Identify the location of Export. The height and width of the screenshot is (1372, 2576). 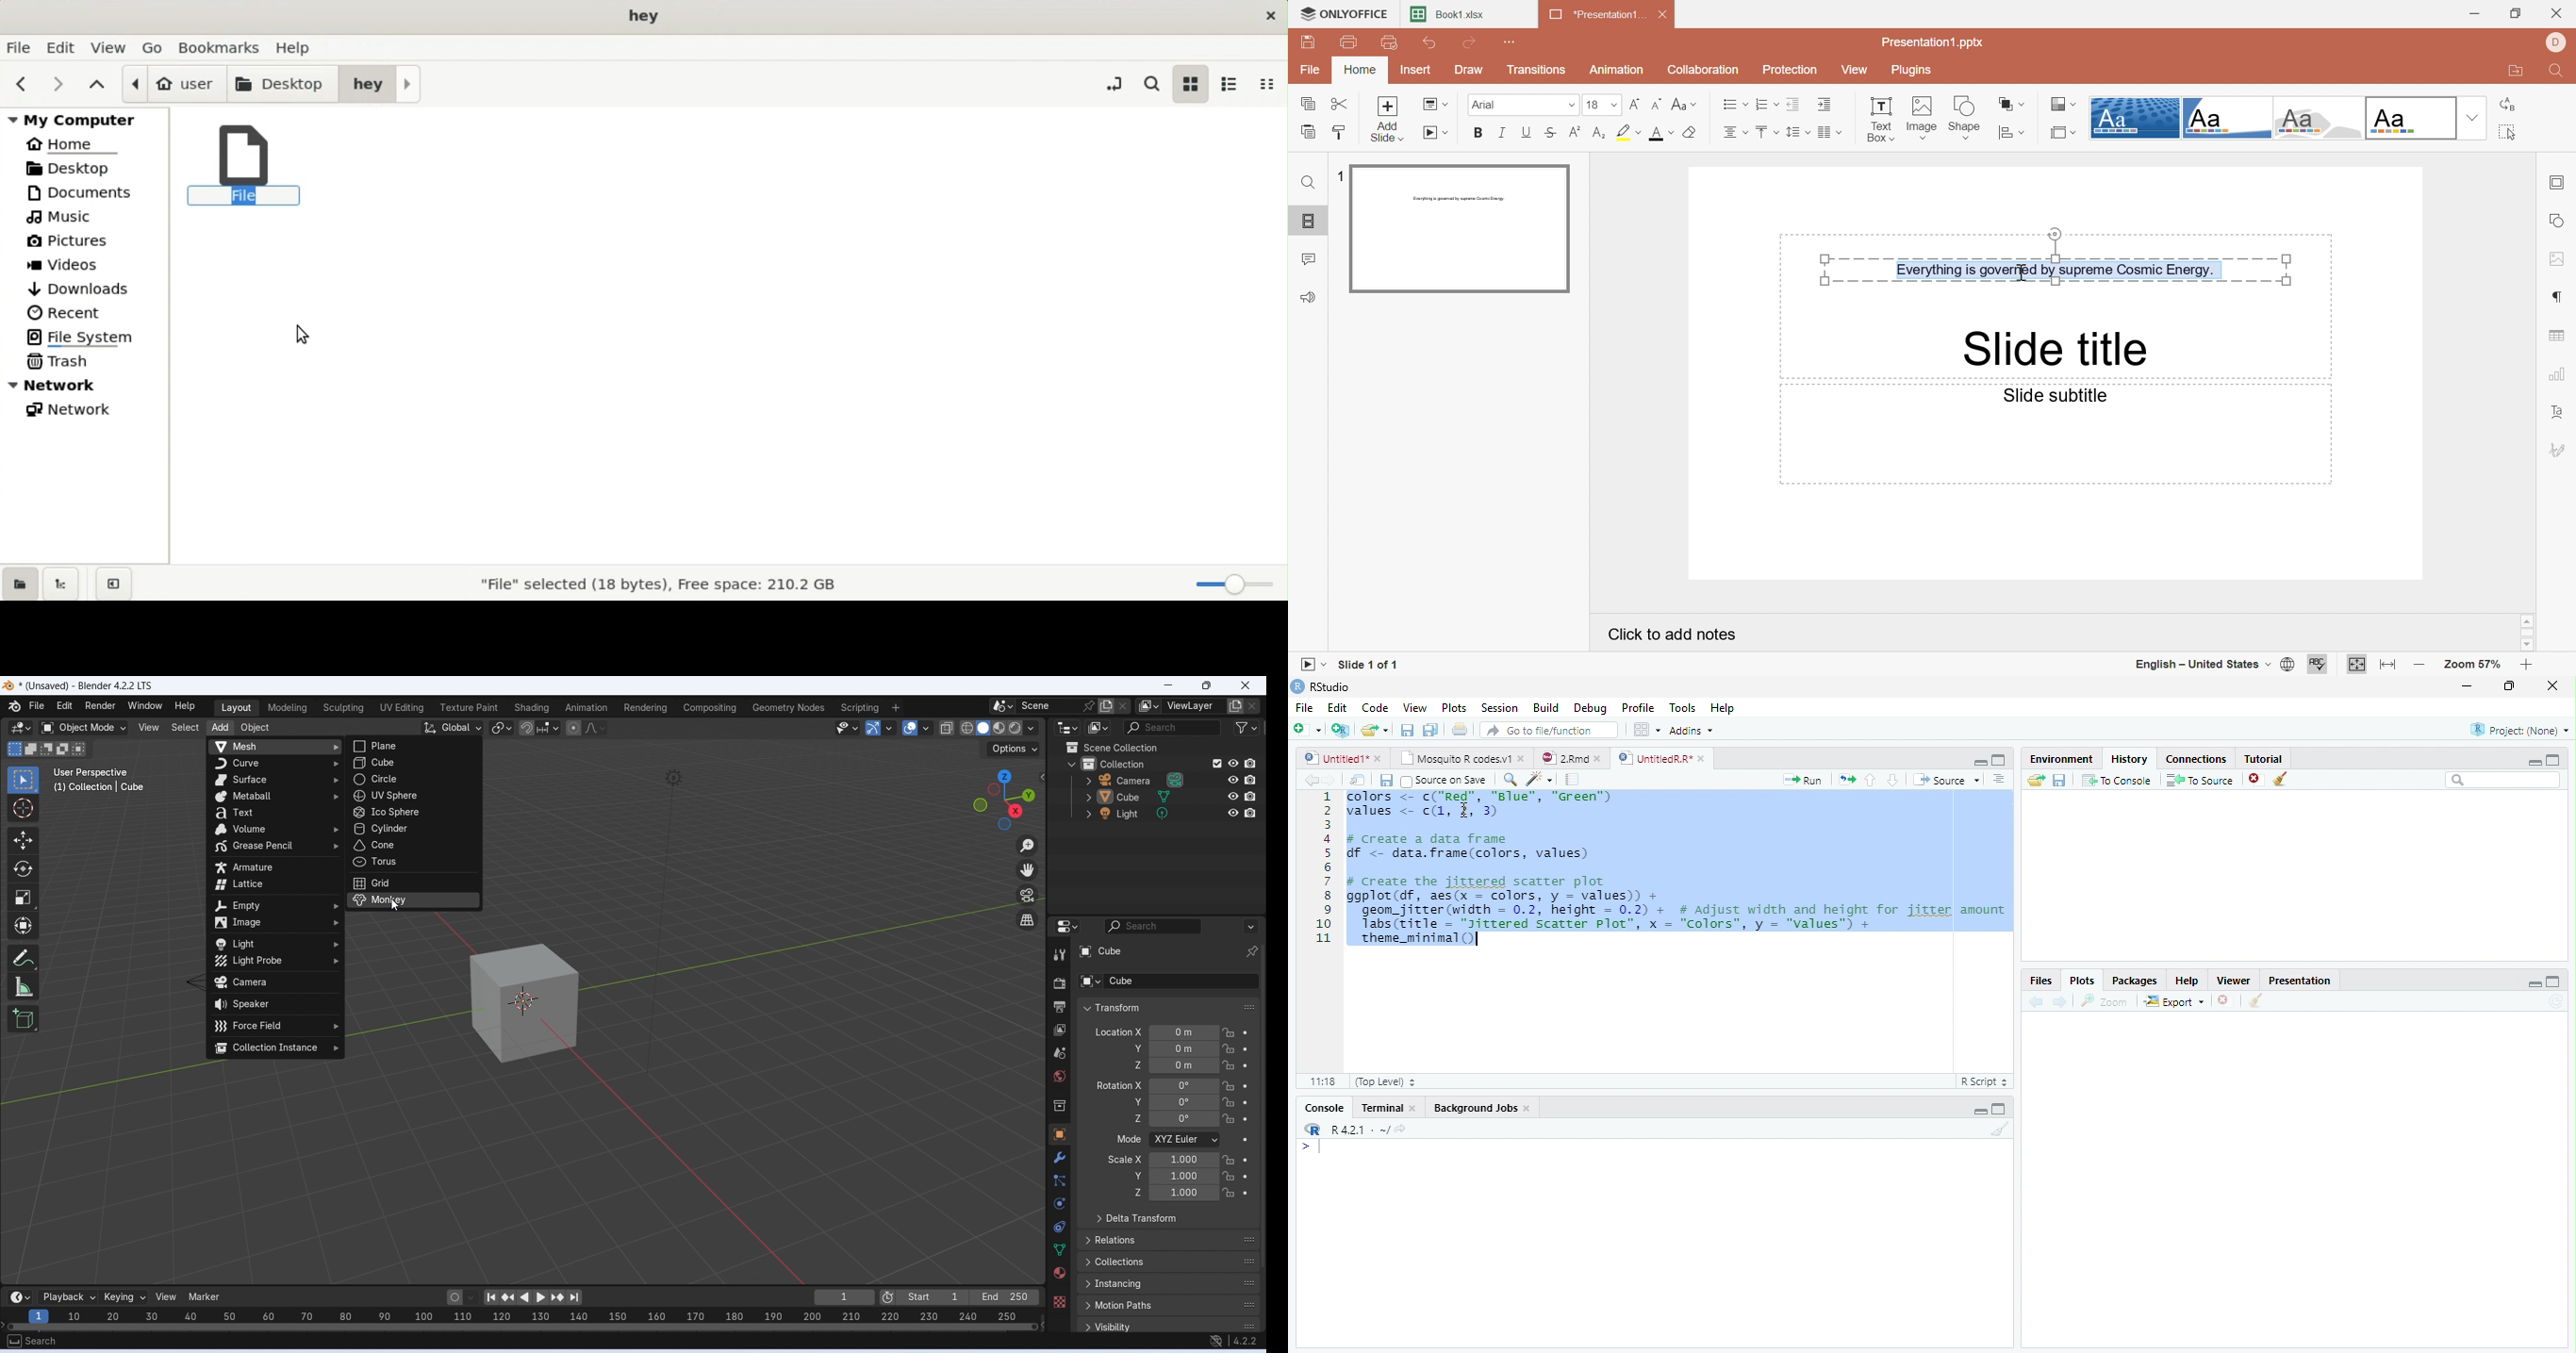
(2175, 1000).